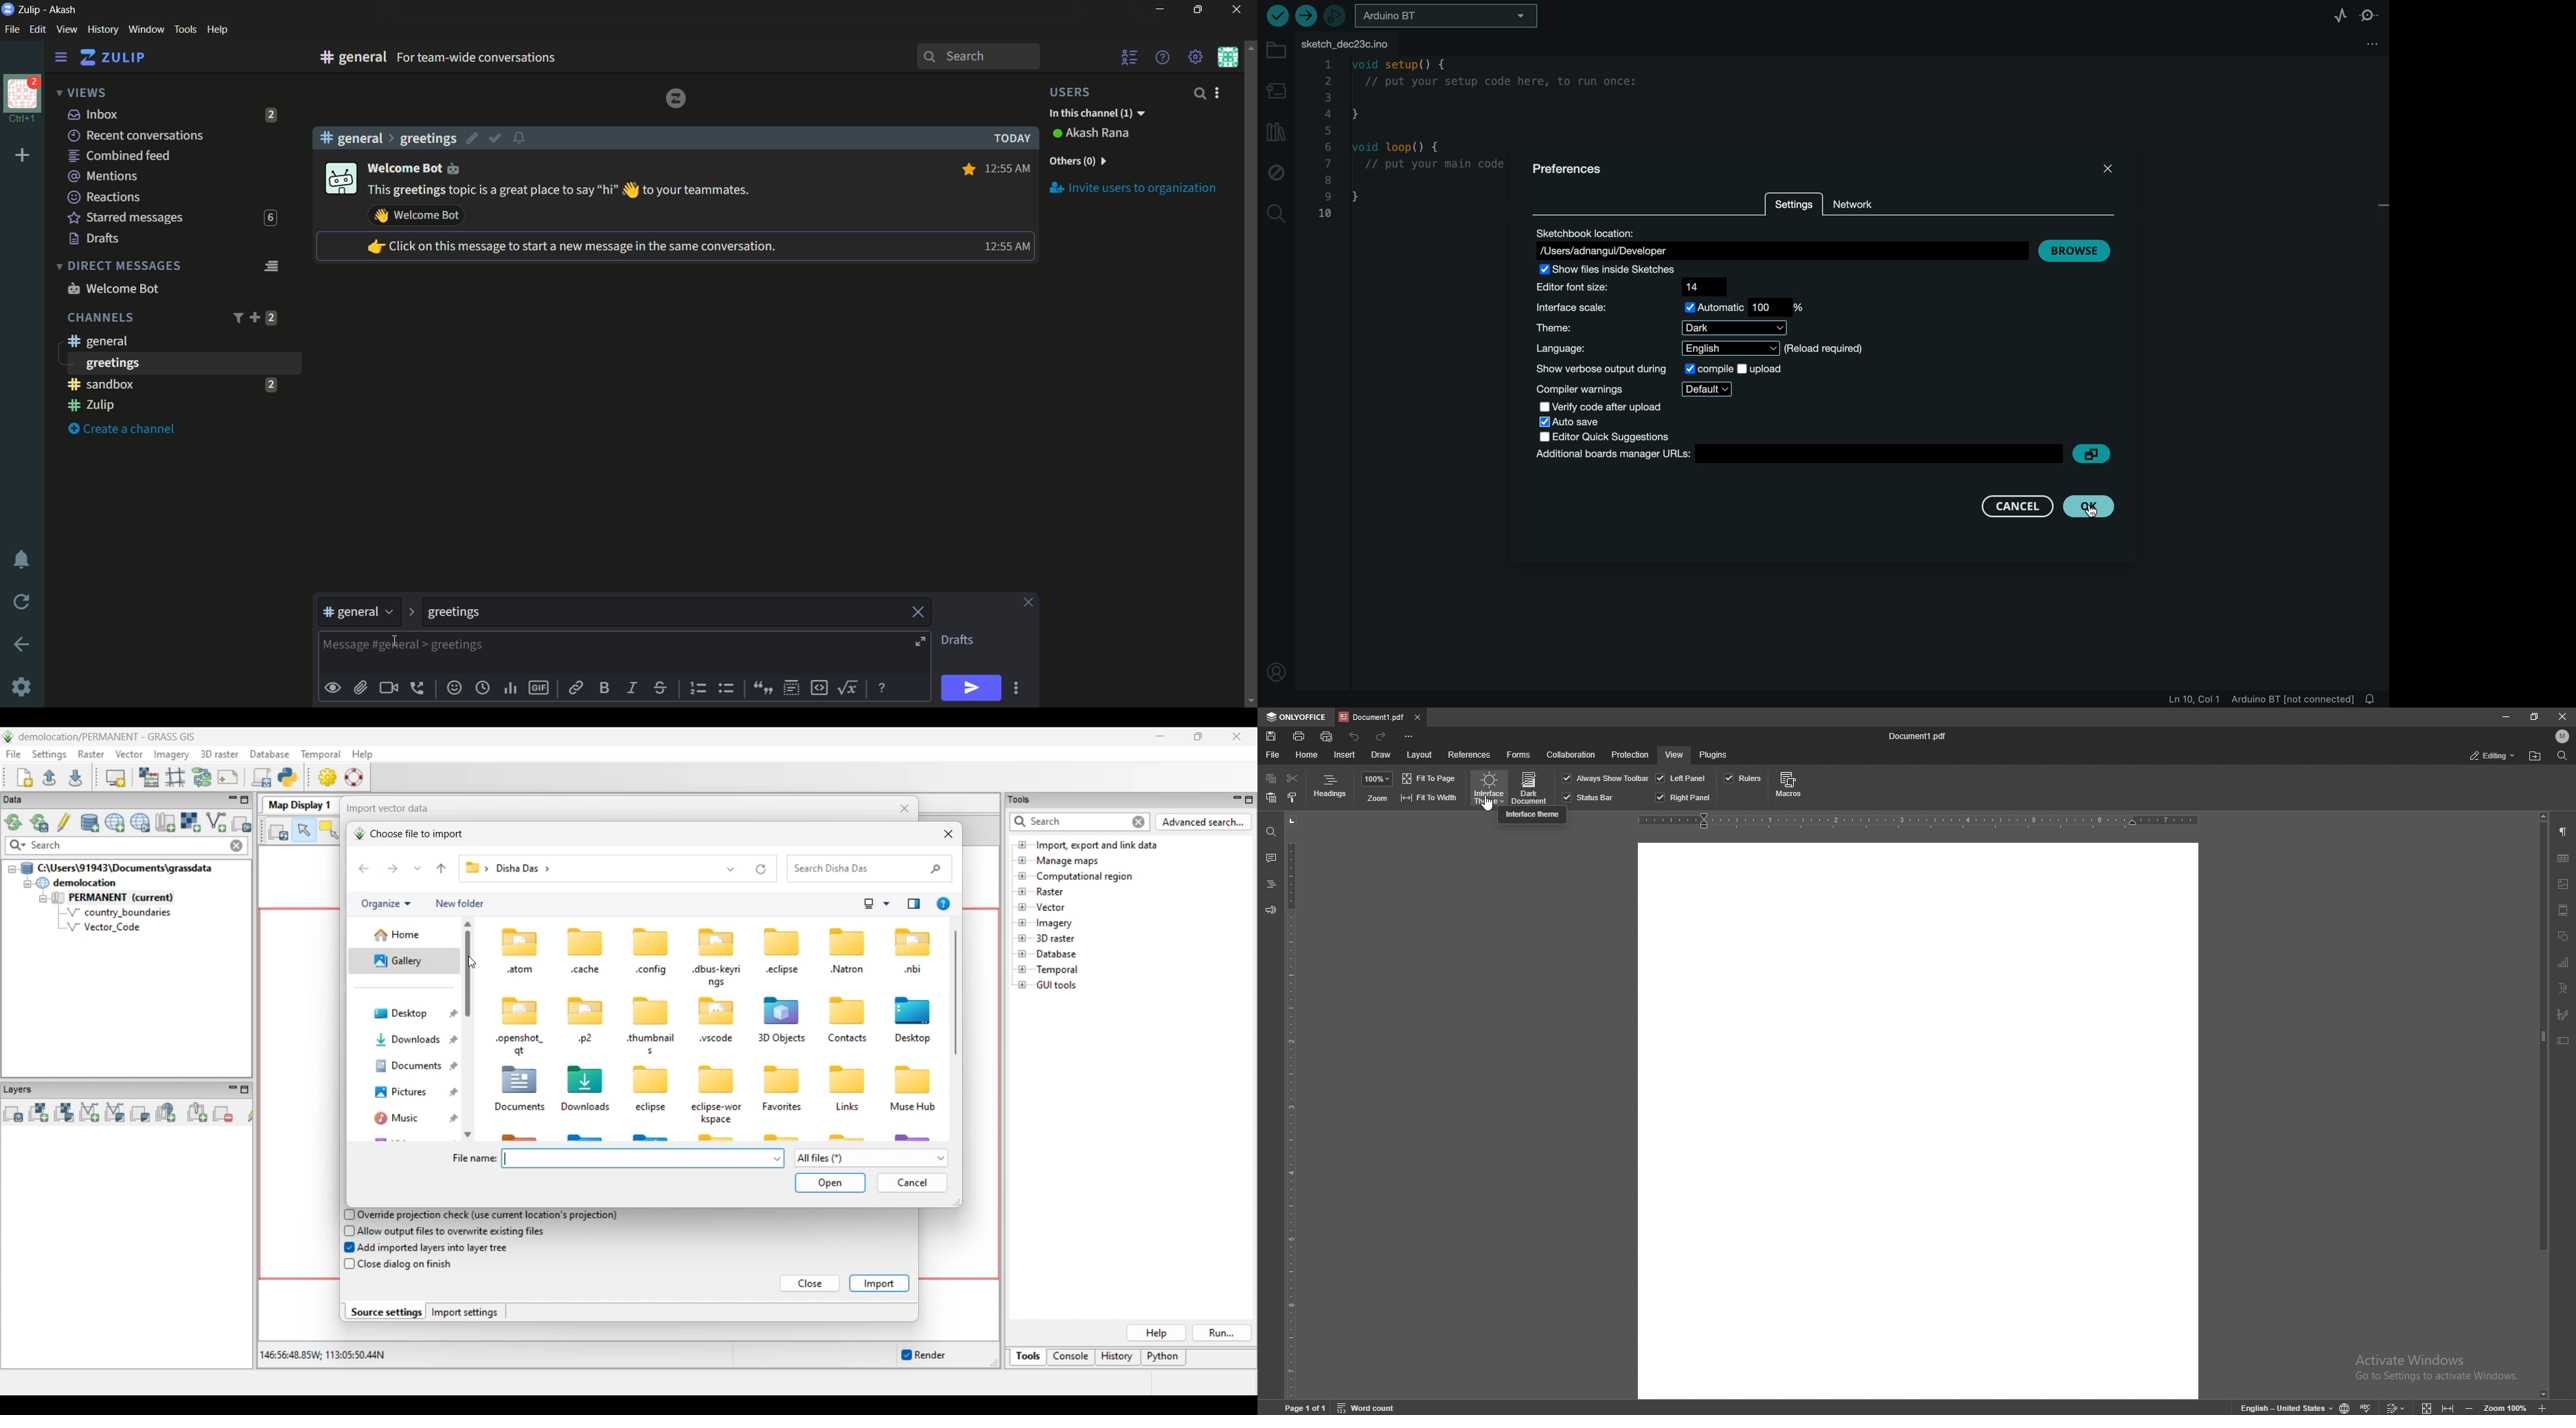 The width and height of the screenshot is (2576, 1428). I want to click on general channel, so click(96, 341).